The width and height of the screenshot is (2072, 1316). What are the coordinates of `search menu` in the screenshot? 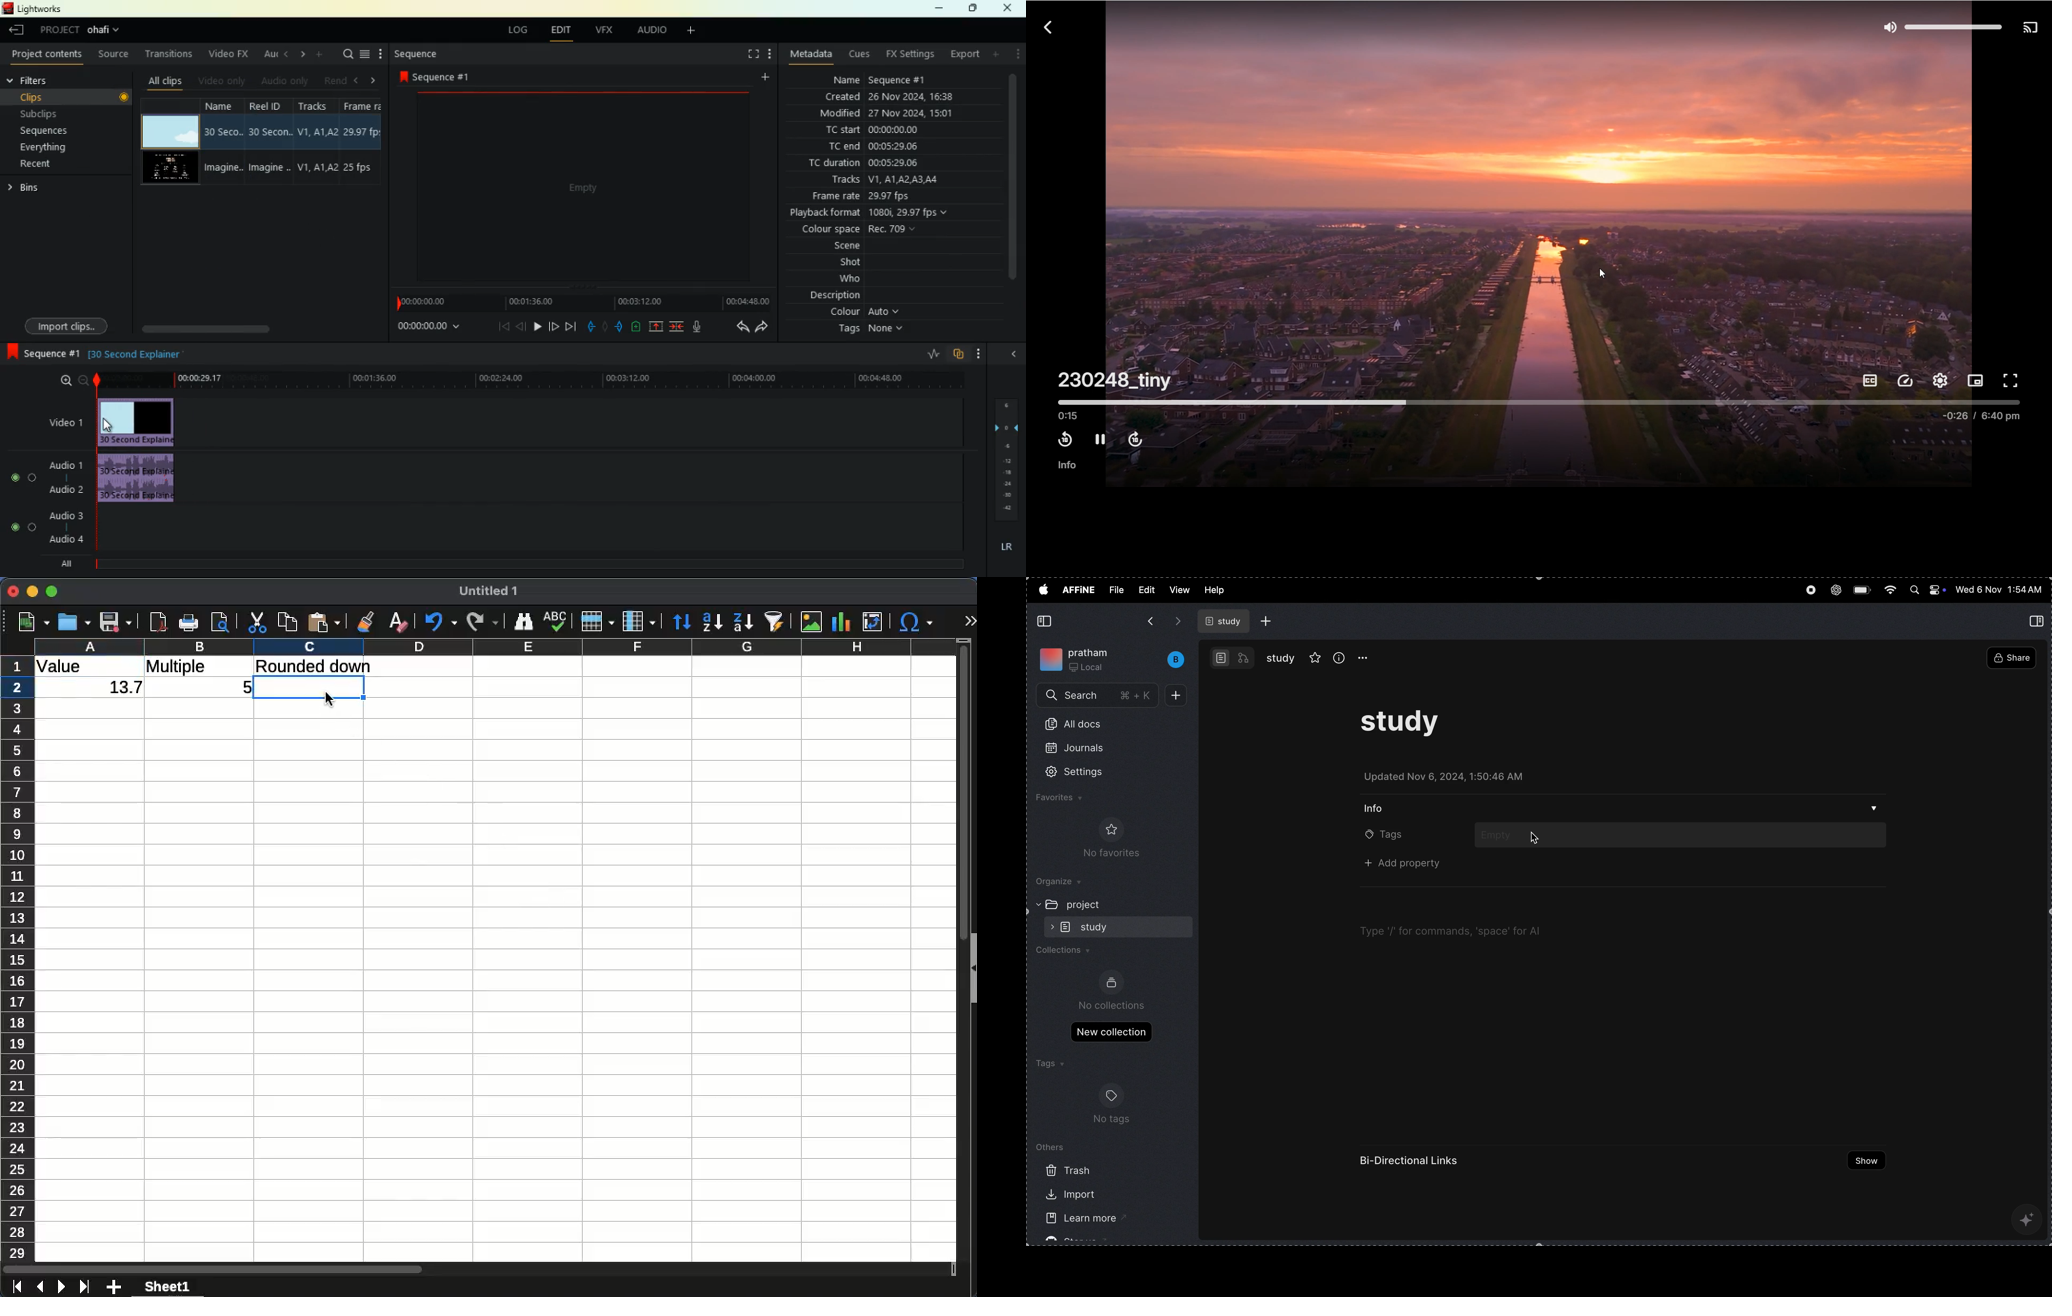 It's located at (1099, 696).